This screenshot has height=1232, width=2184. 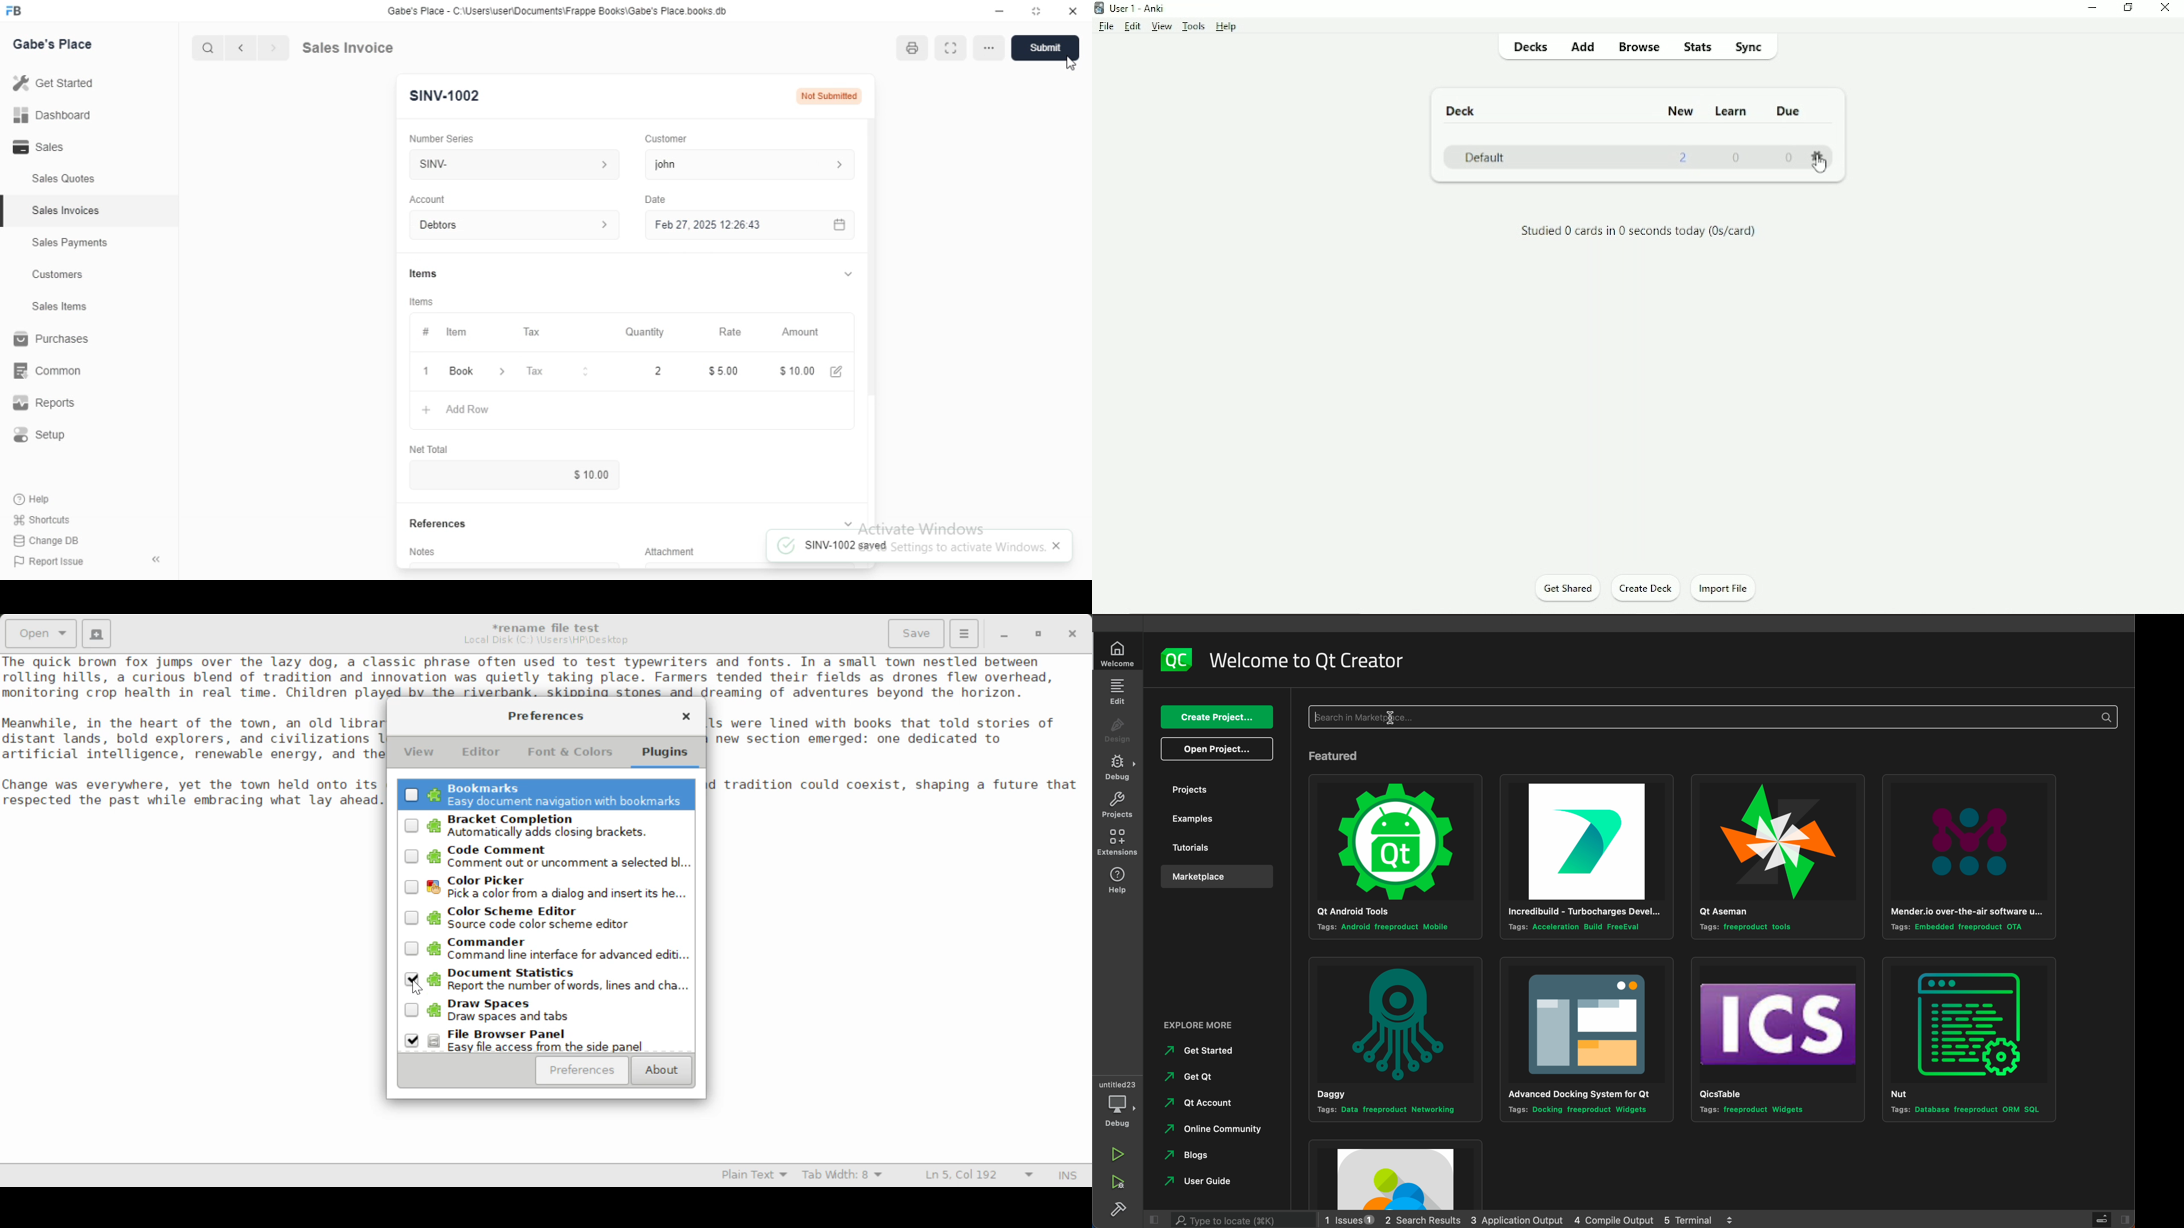 What do you see at coordinates (1778, 1040) in the screenshot?
I see `` at bounding box center [1778, 1040].